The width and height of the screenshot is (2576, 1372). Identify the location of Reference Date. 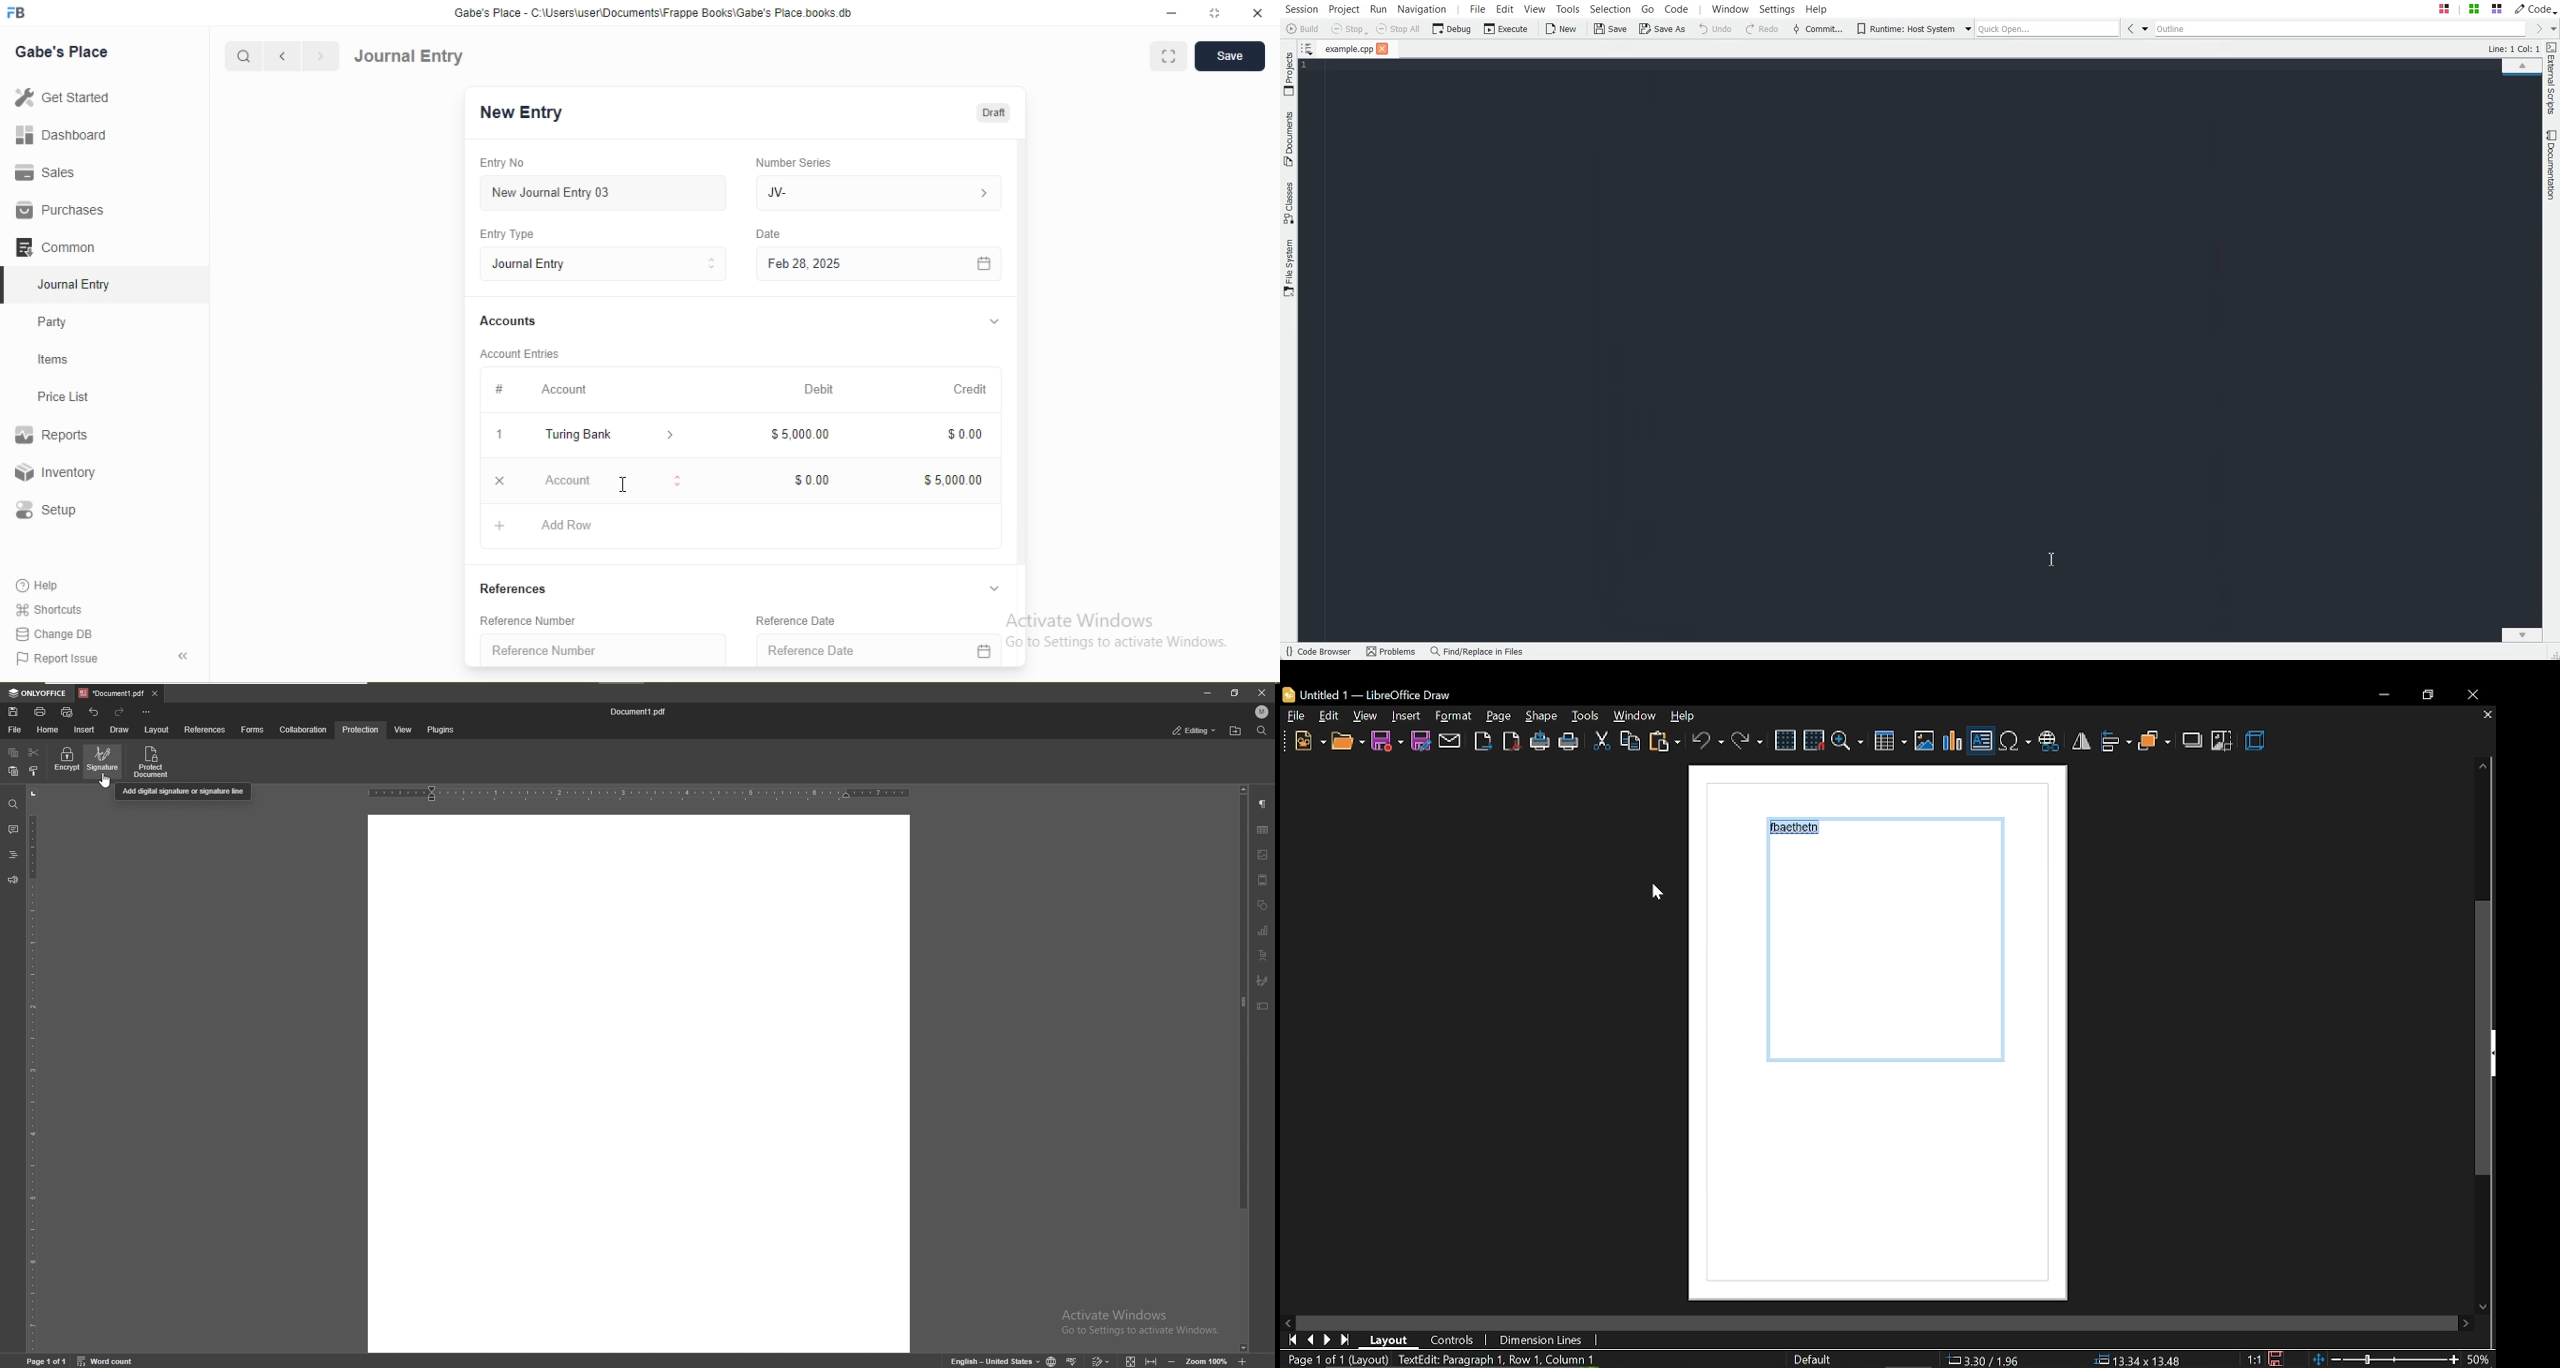
(795, 621).